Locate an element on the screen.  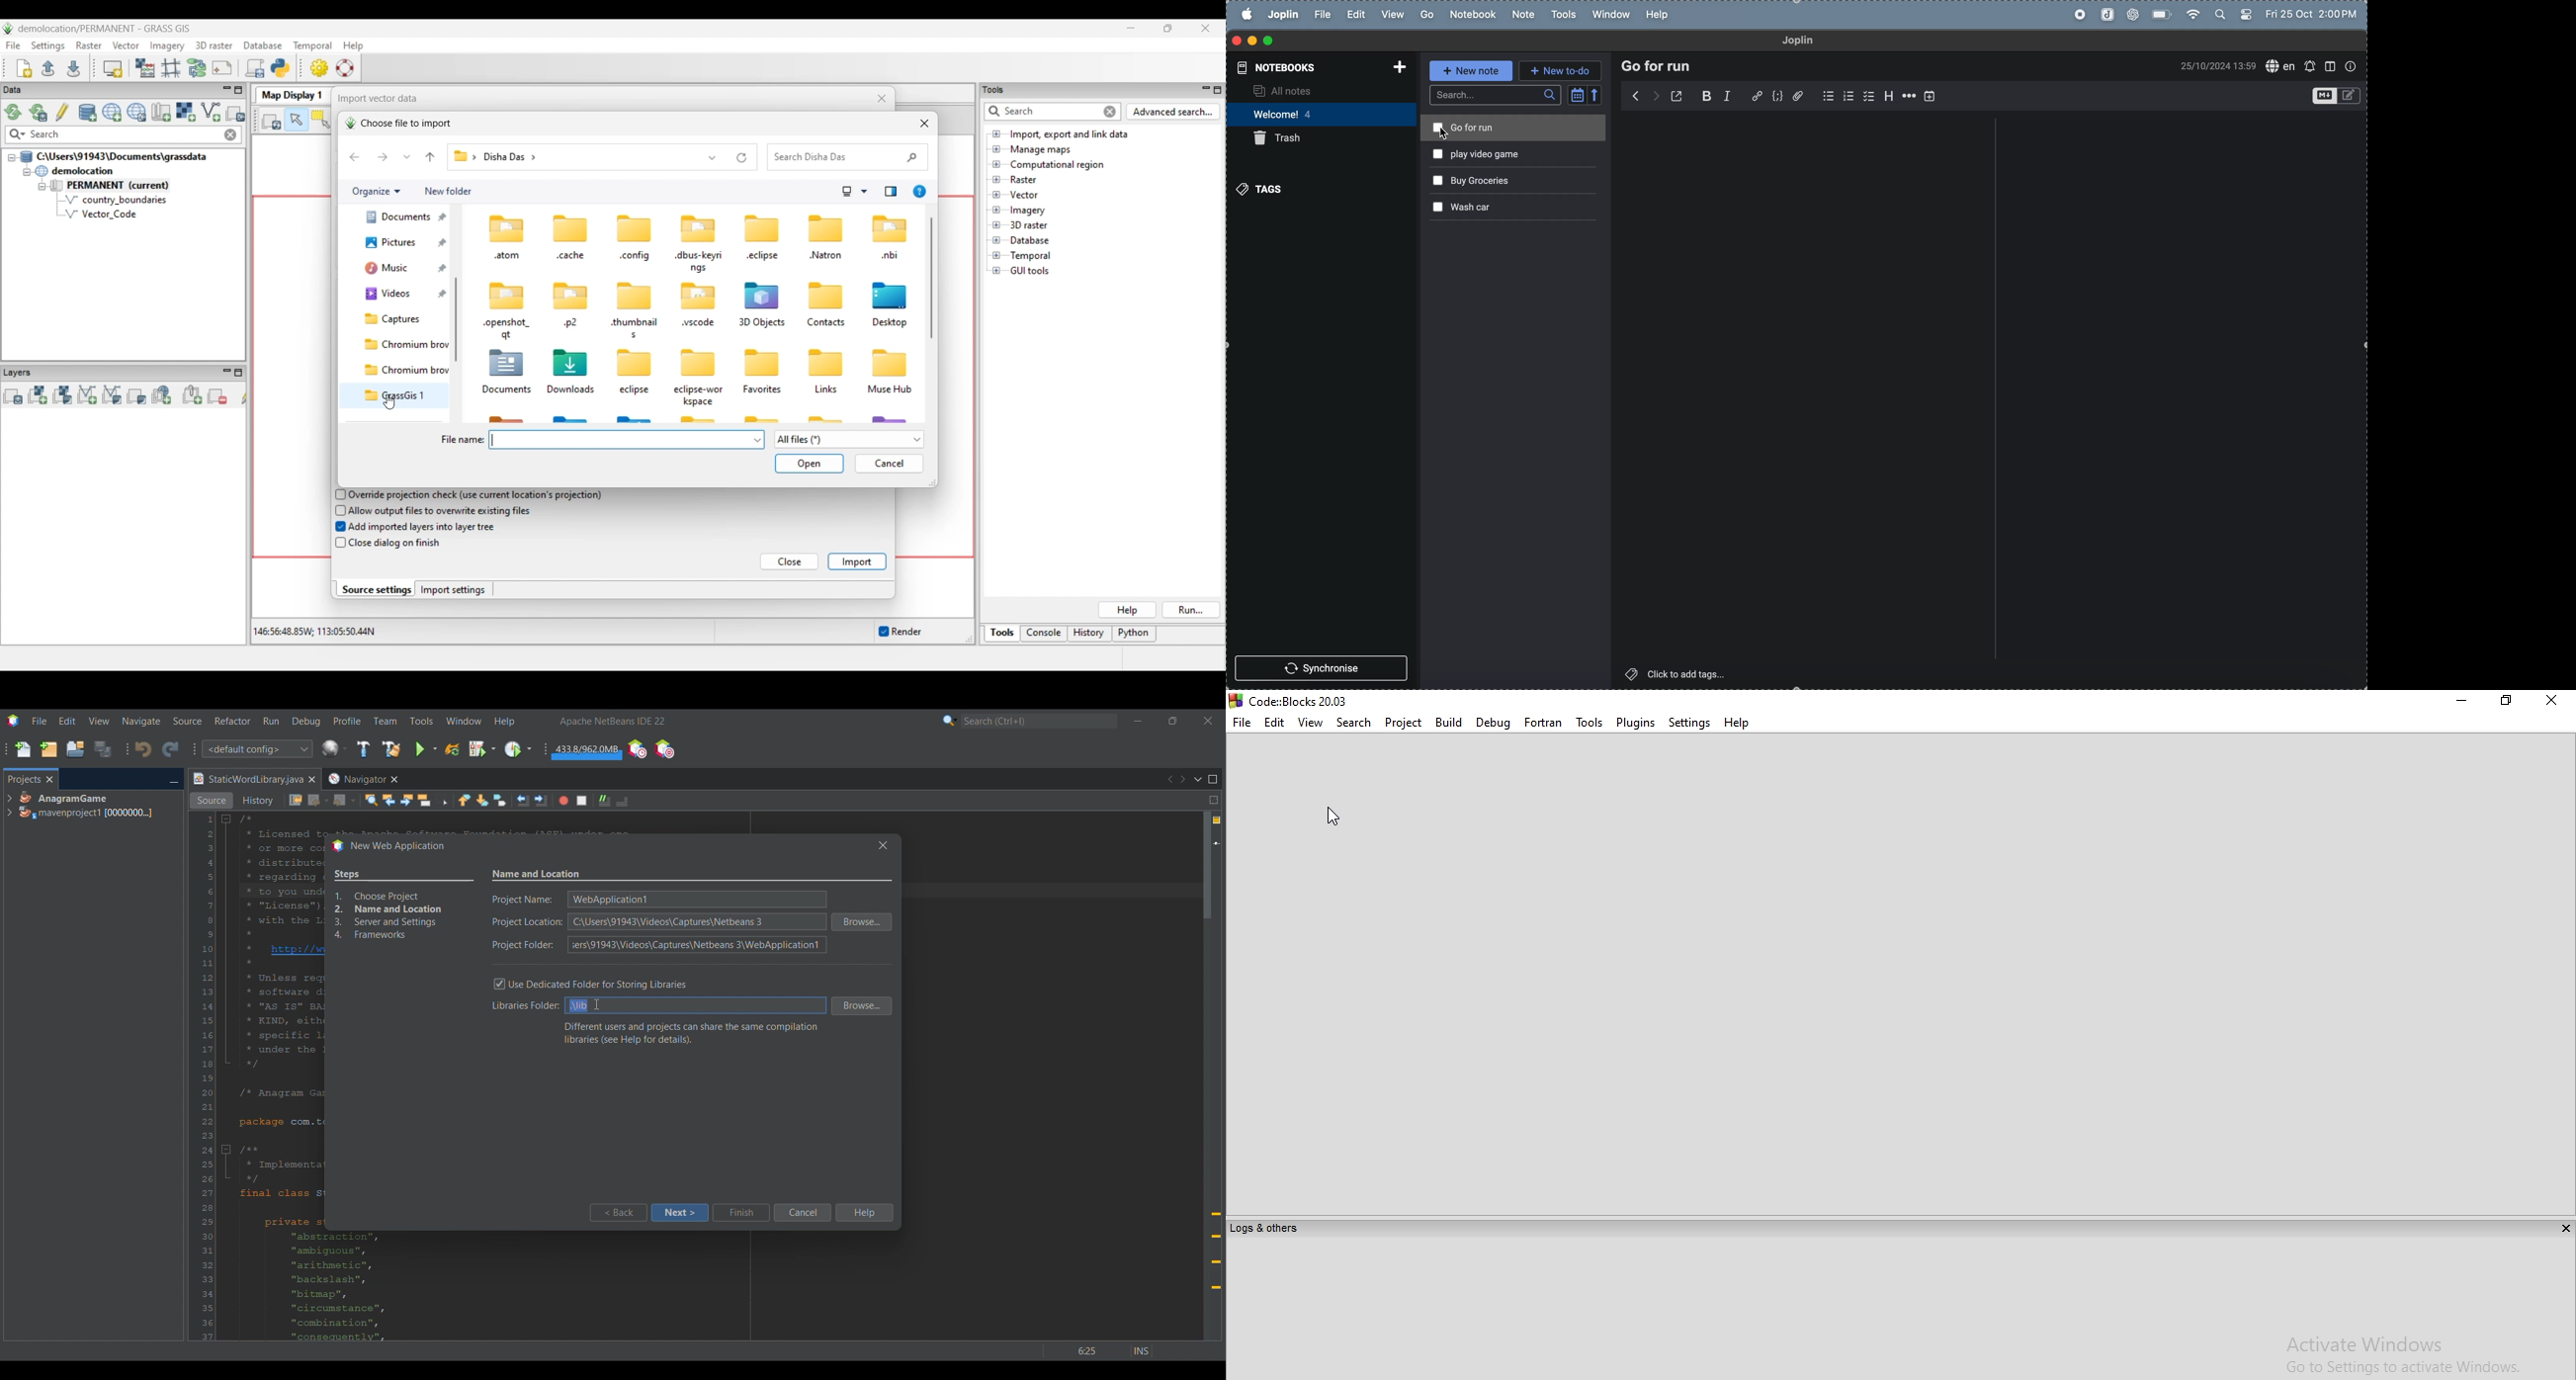
create alert is located at coordinates (2312, 66).